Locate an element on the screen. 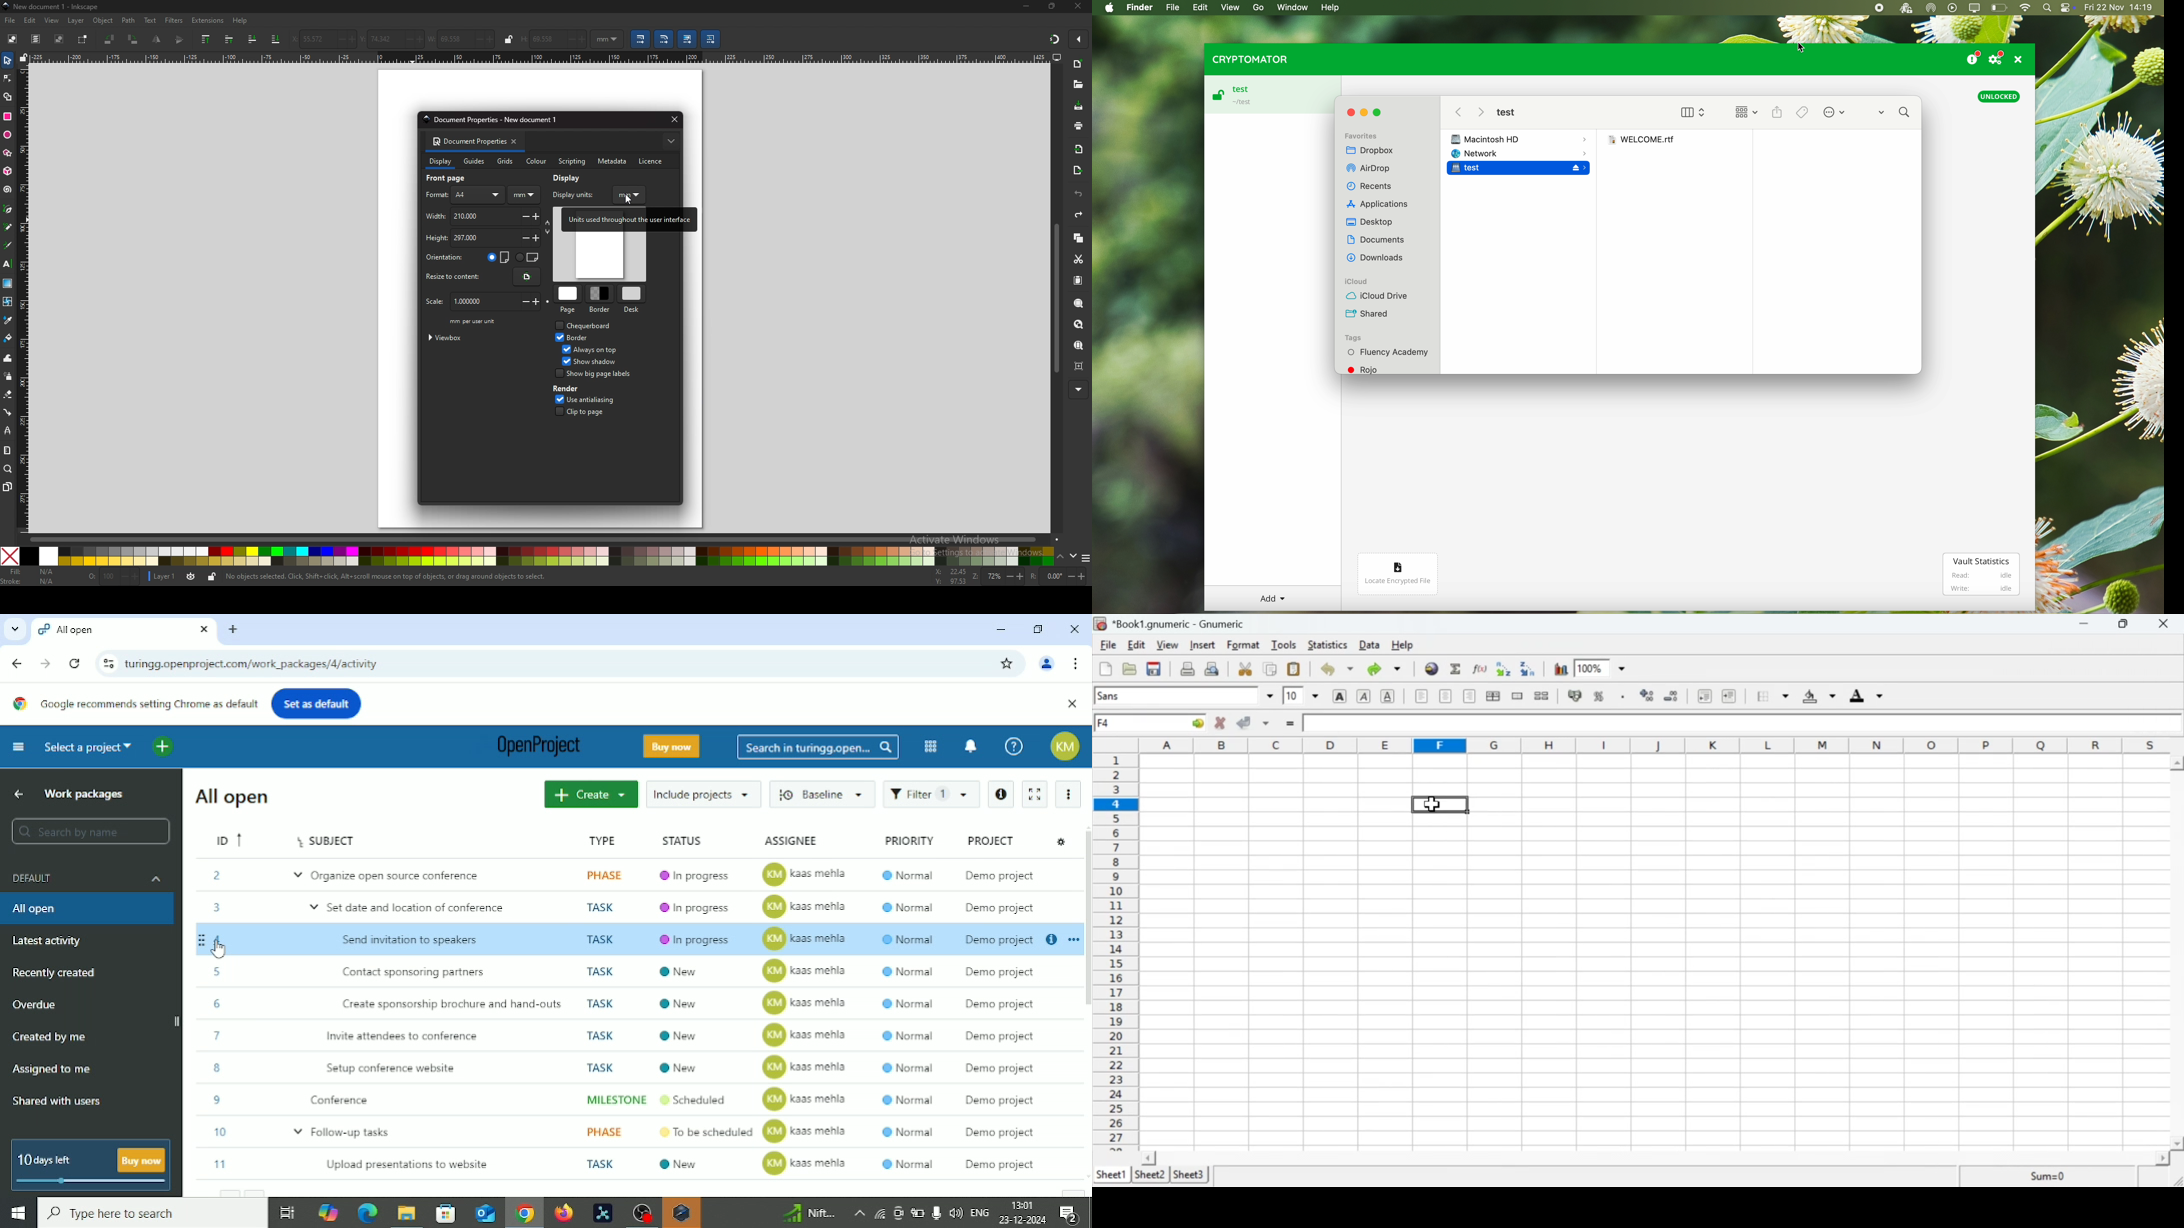  horizontal coordinate is located at coordinates (307, 40).